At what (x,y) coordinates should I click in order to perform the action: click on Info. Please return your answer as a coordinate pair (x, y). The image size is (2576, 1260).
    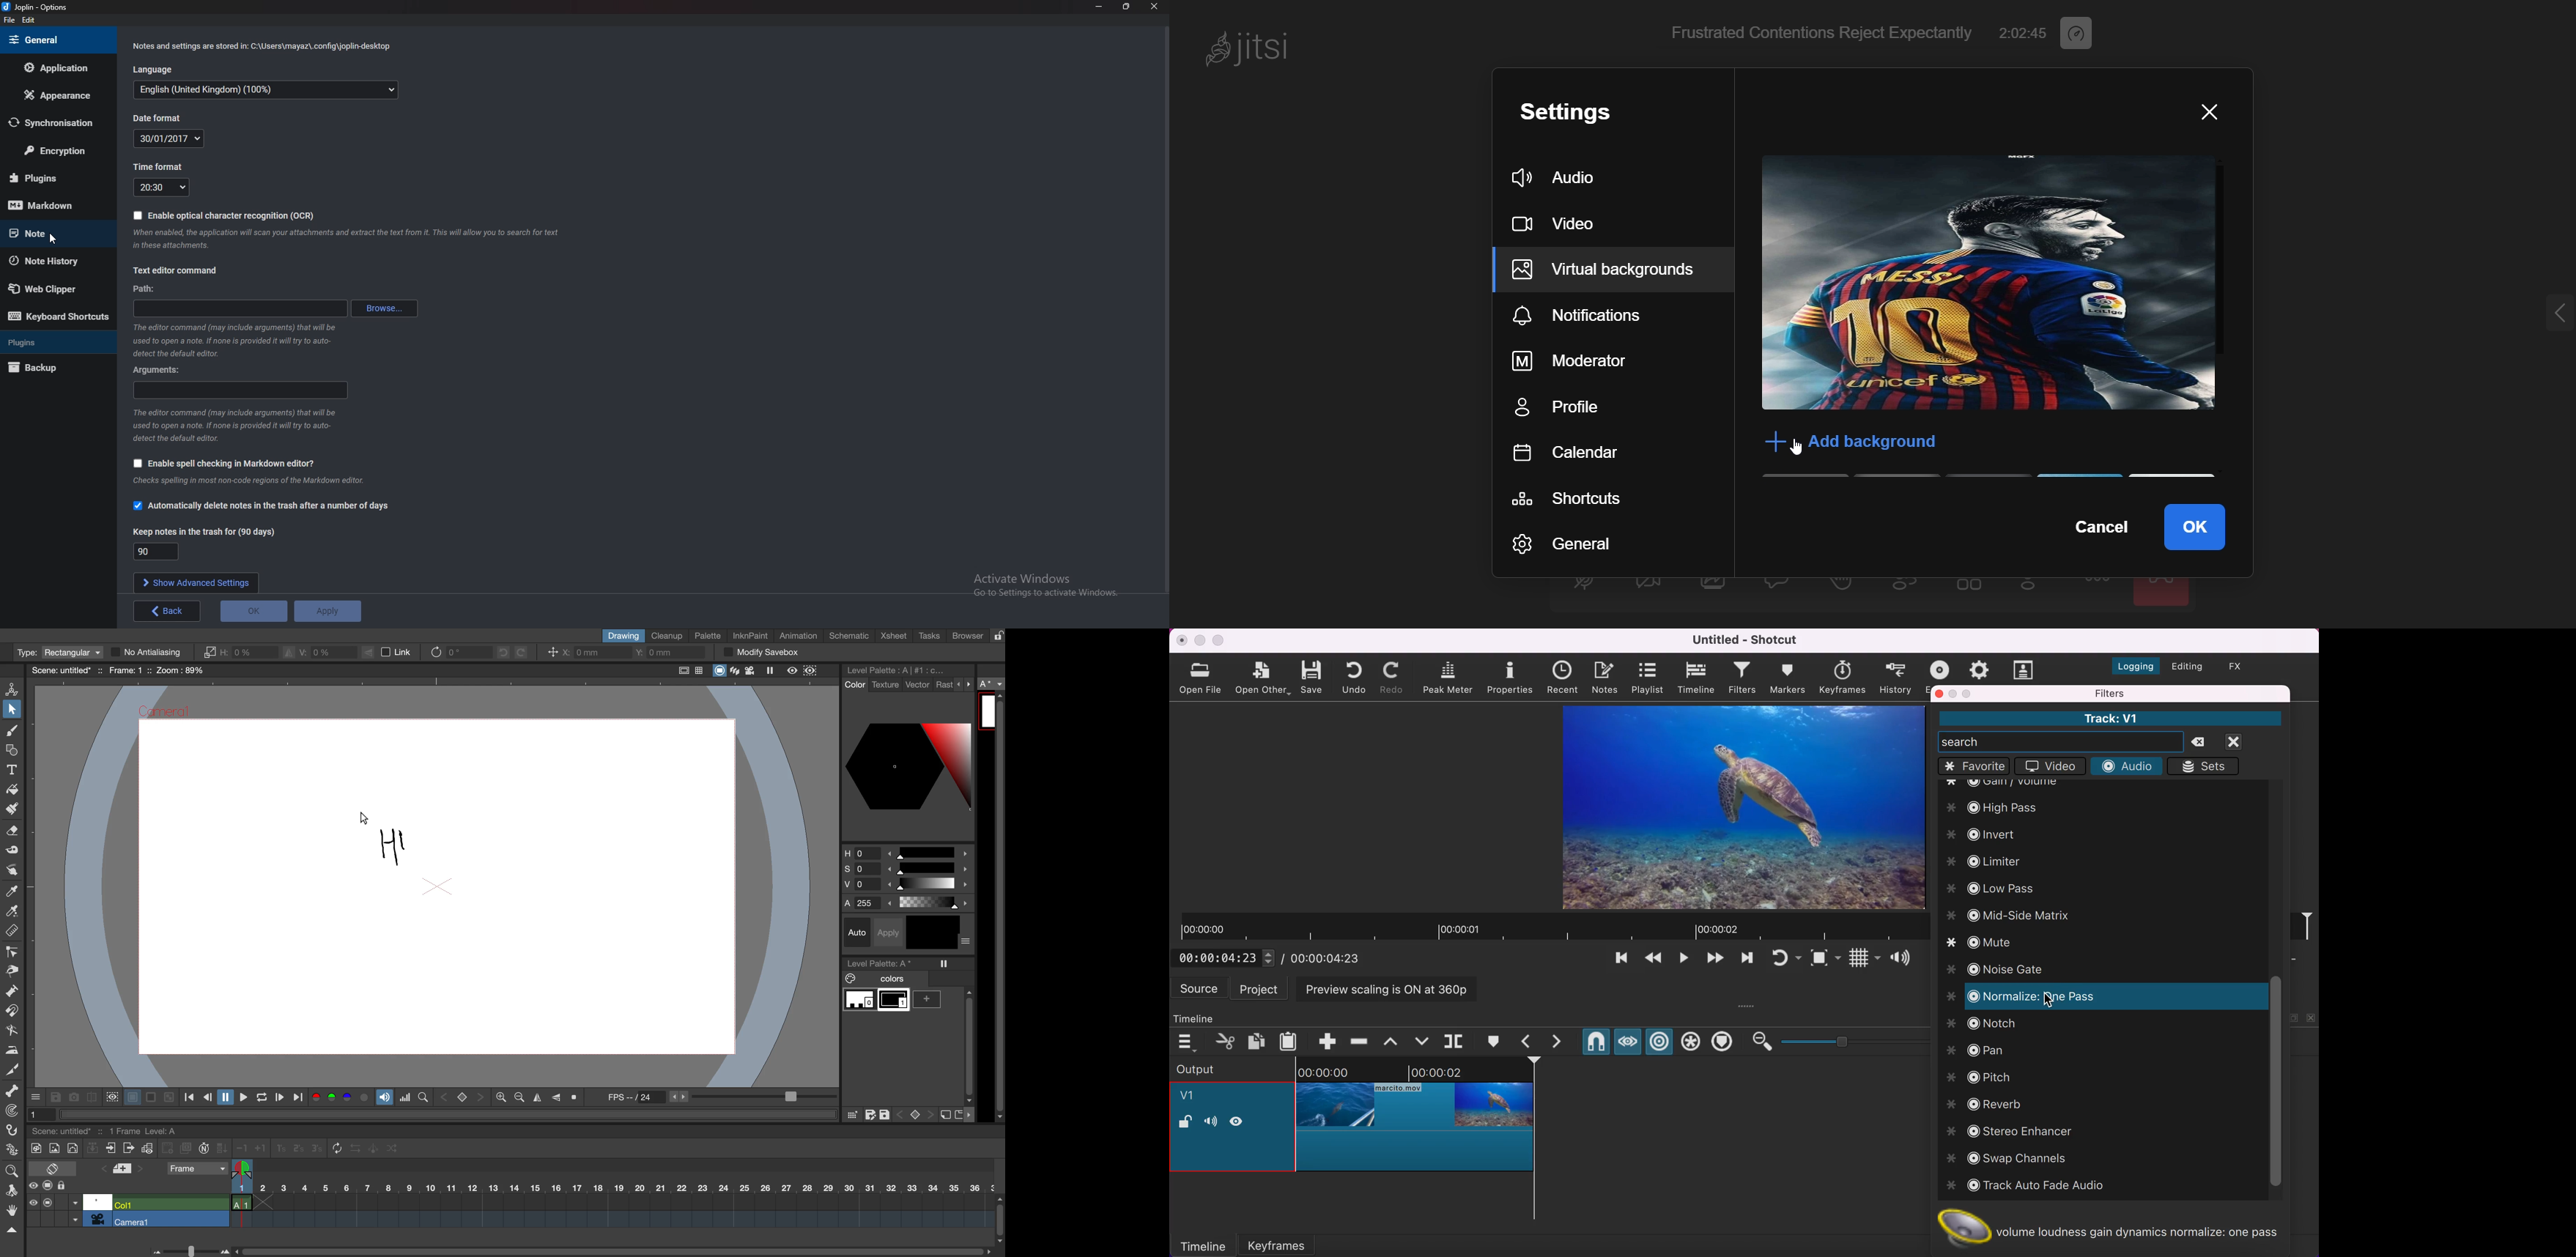
    Looking at the image, I should click on (253, 481).